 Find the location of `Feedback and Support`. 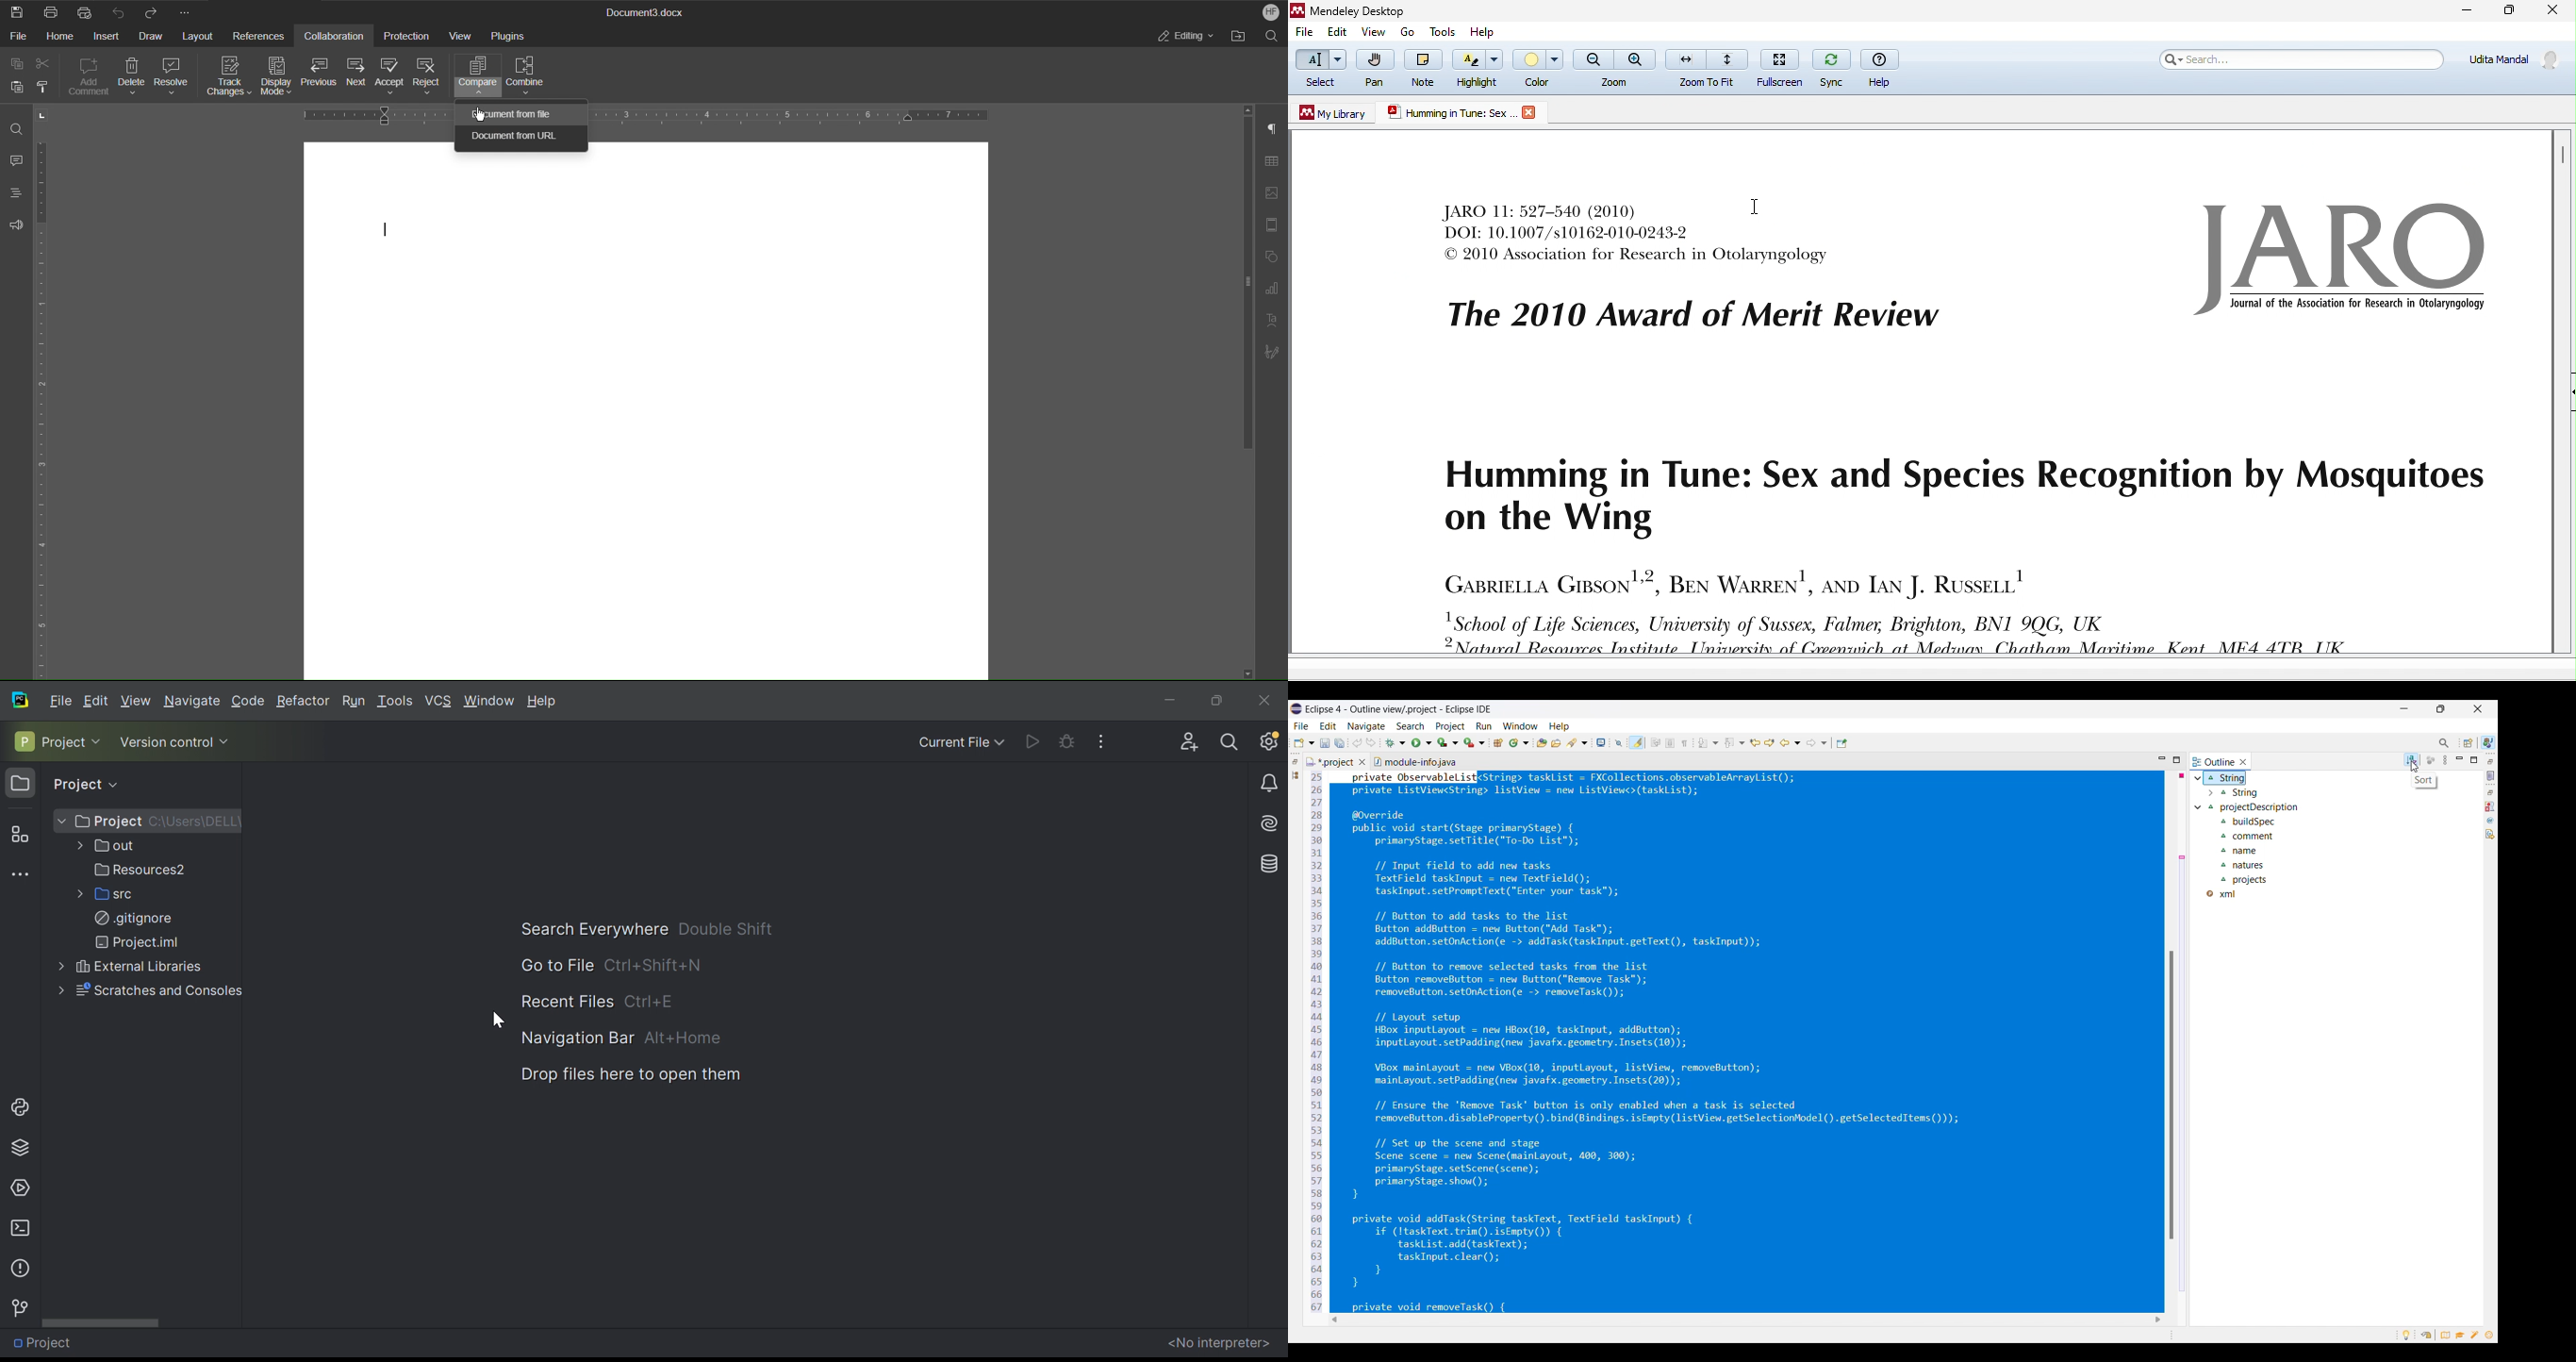

Feedback and Support is located at coordinates (15, 223).